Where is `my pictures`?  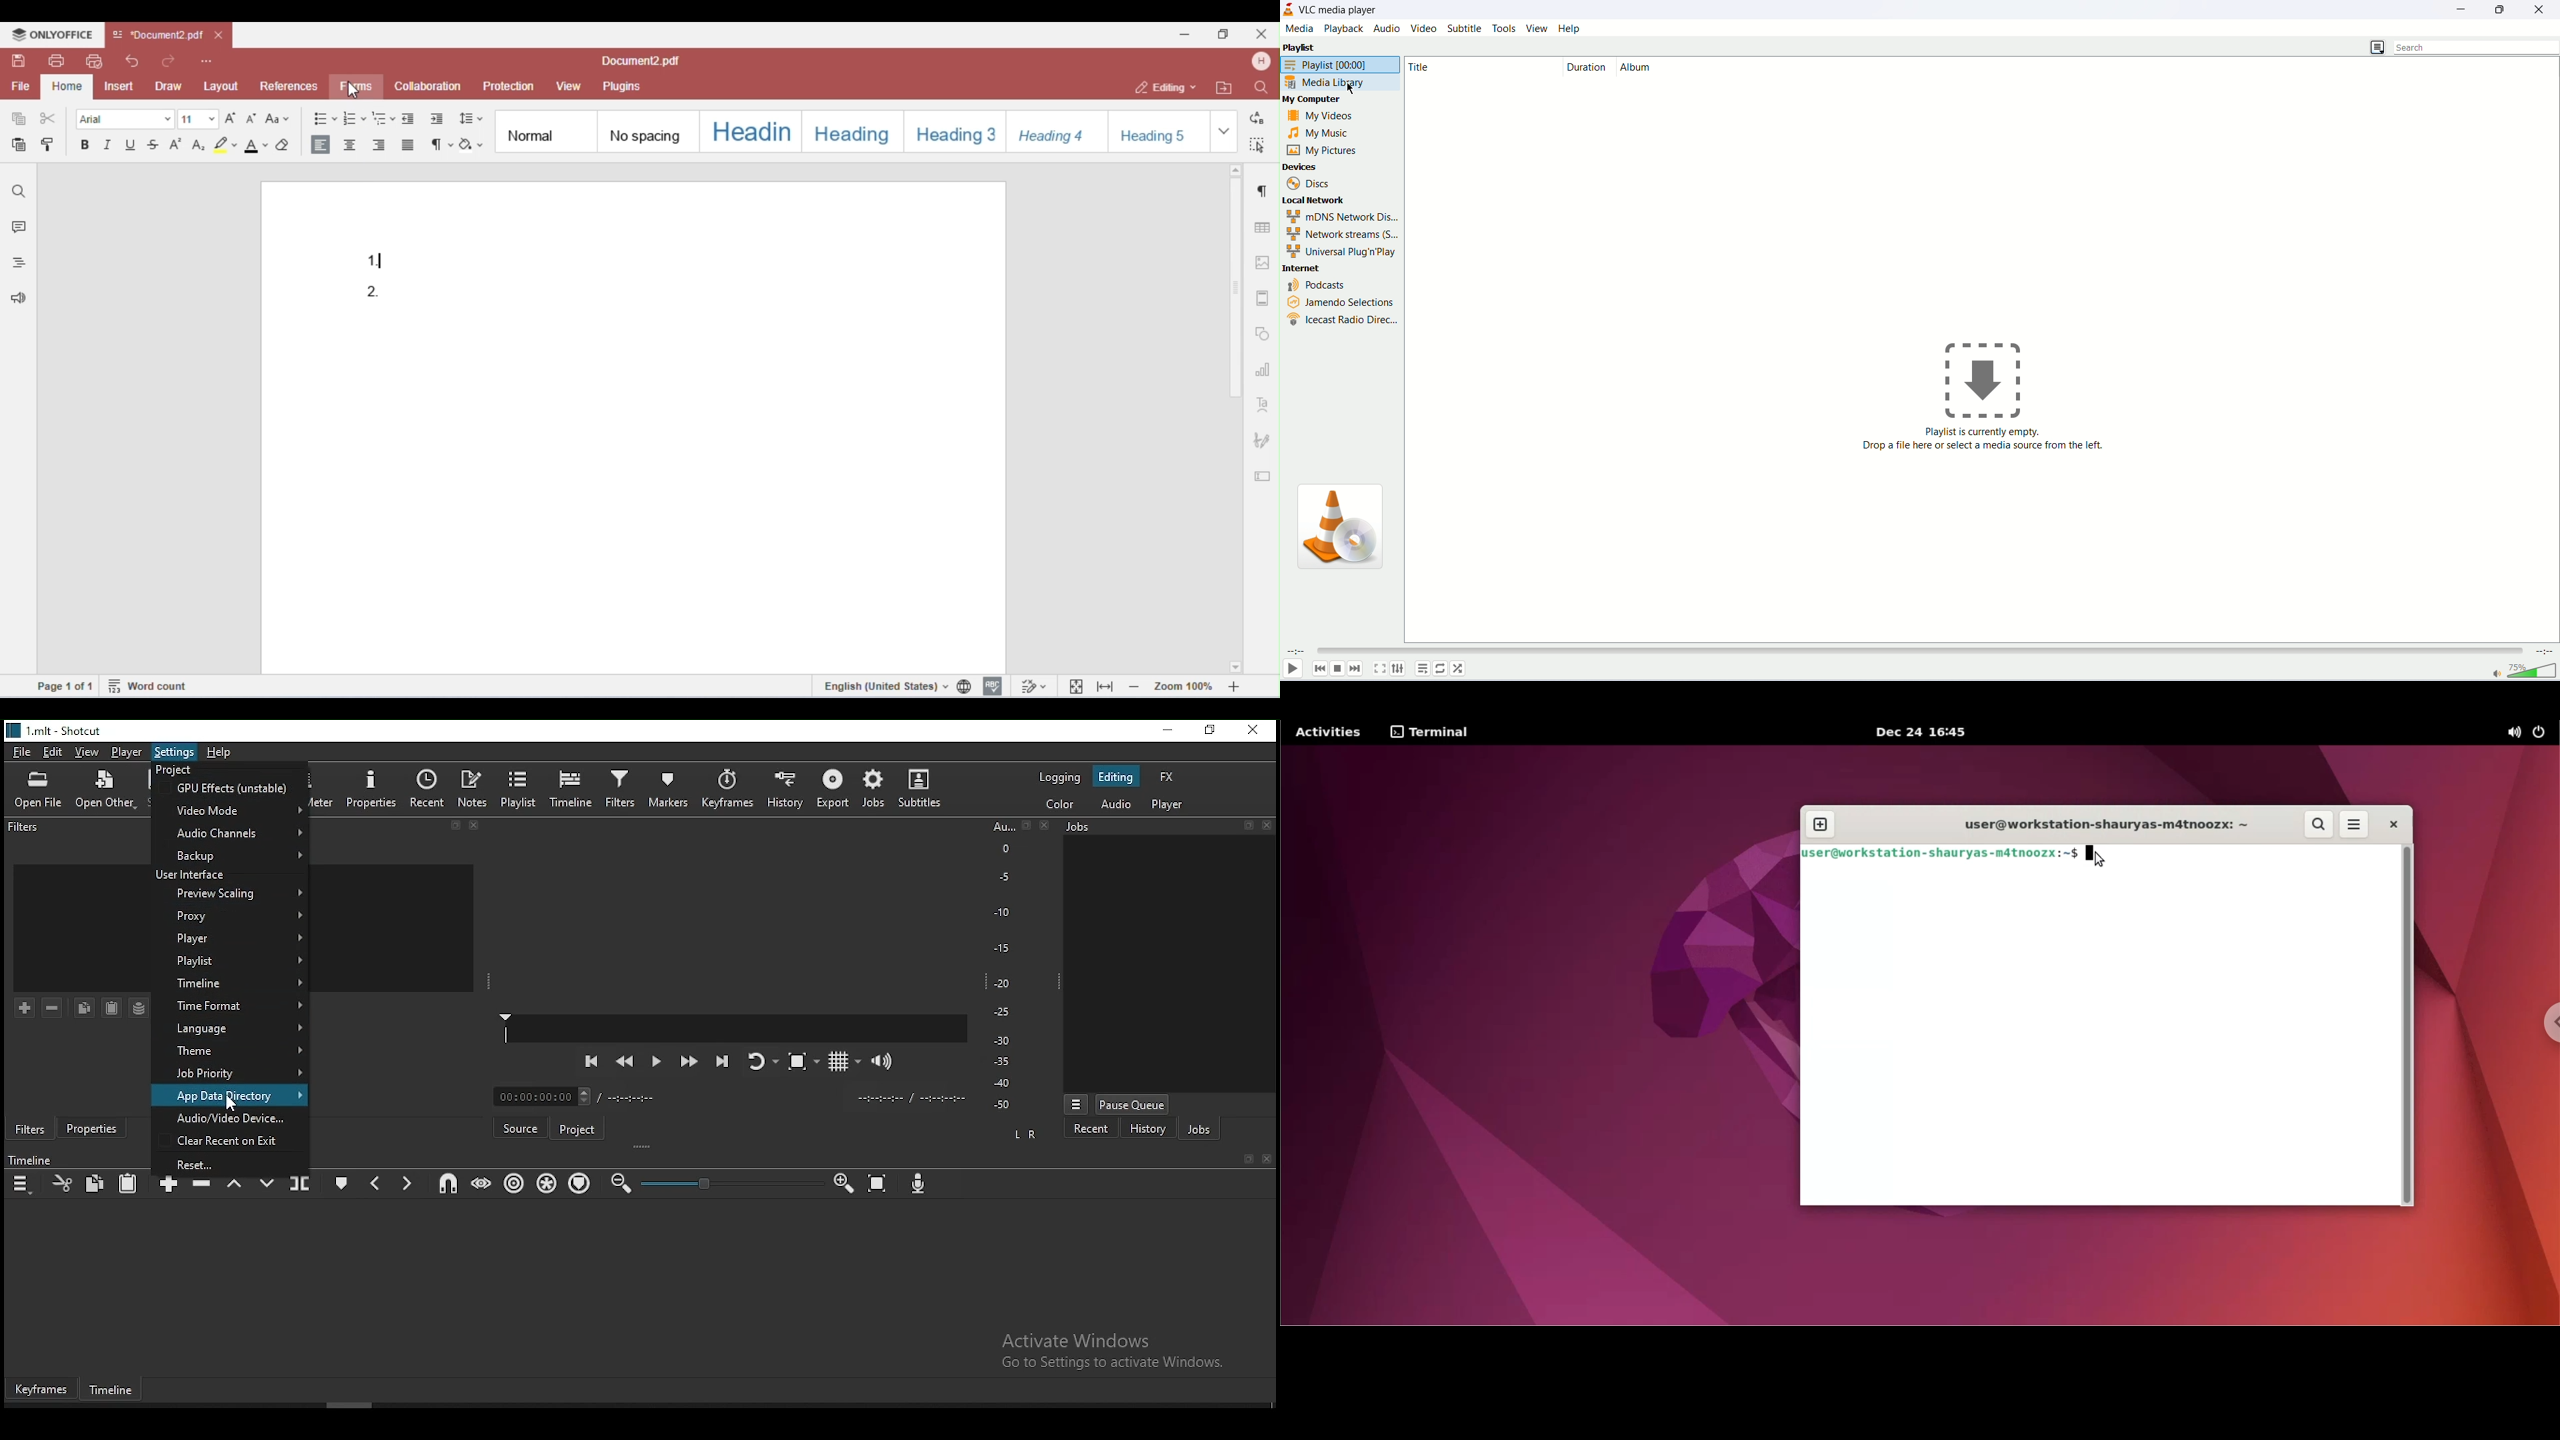
my pictures is located at coordinates (1323, 151).